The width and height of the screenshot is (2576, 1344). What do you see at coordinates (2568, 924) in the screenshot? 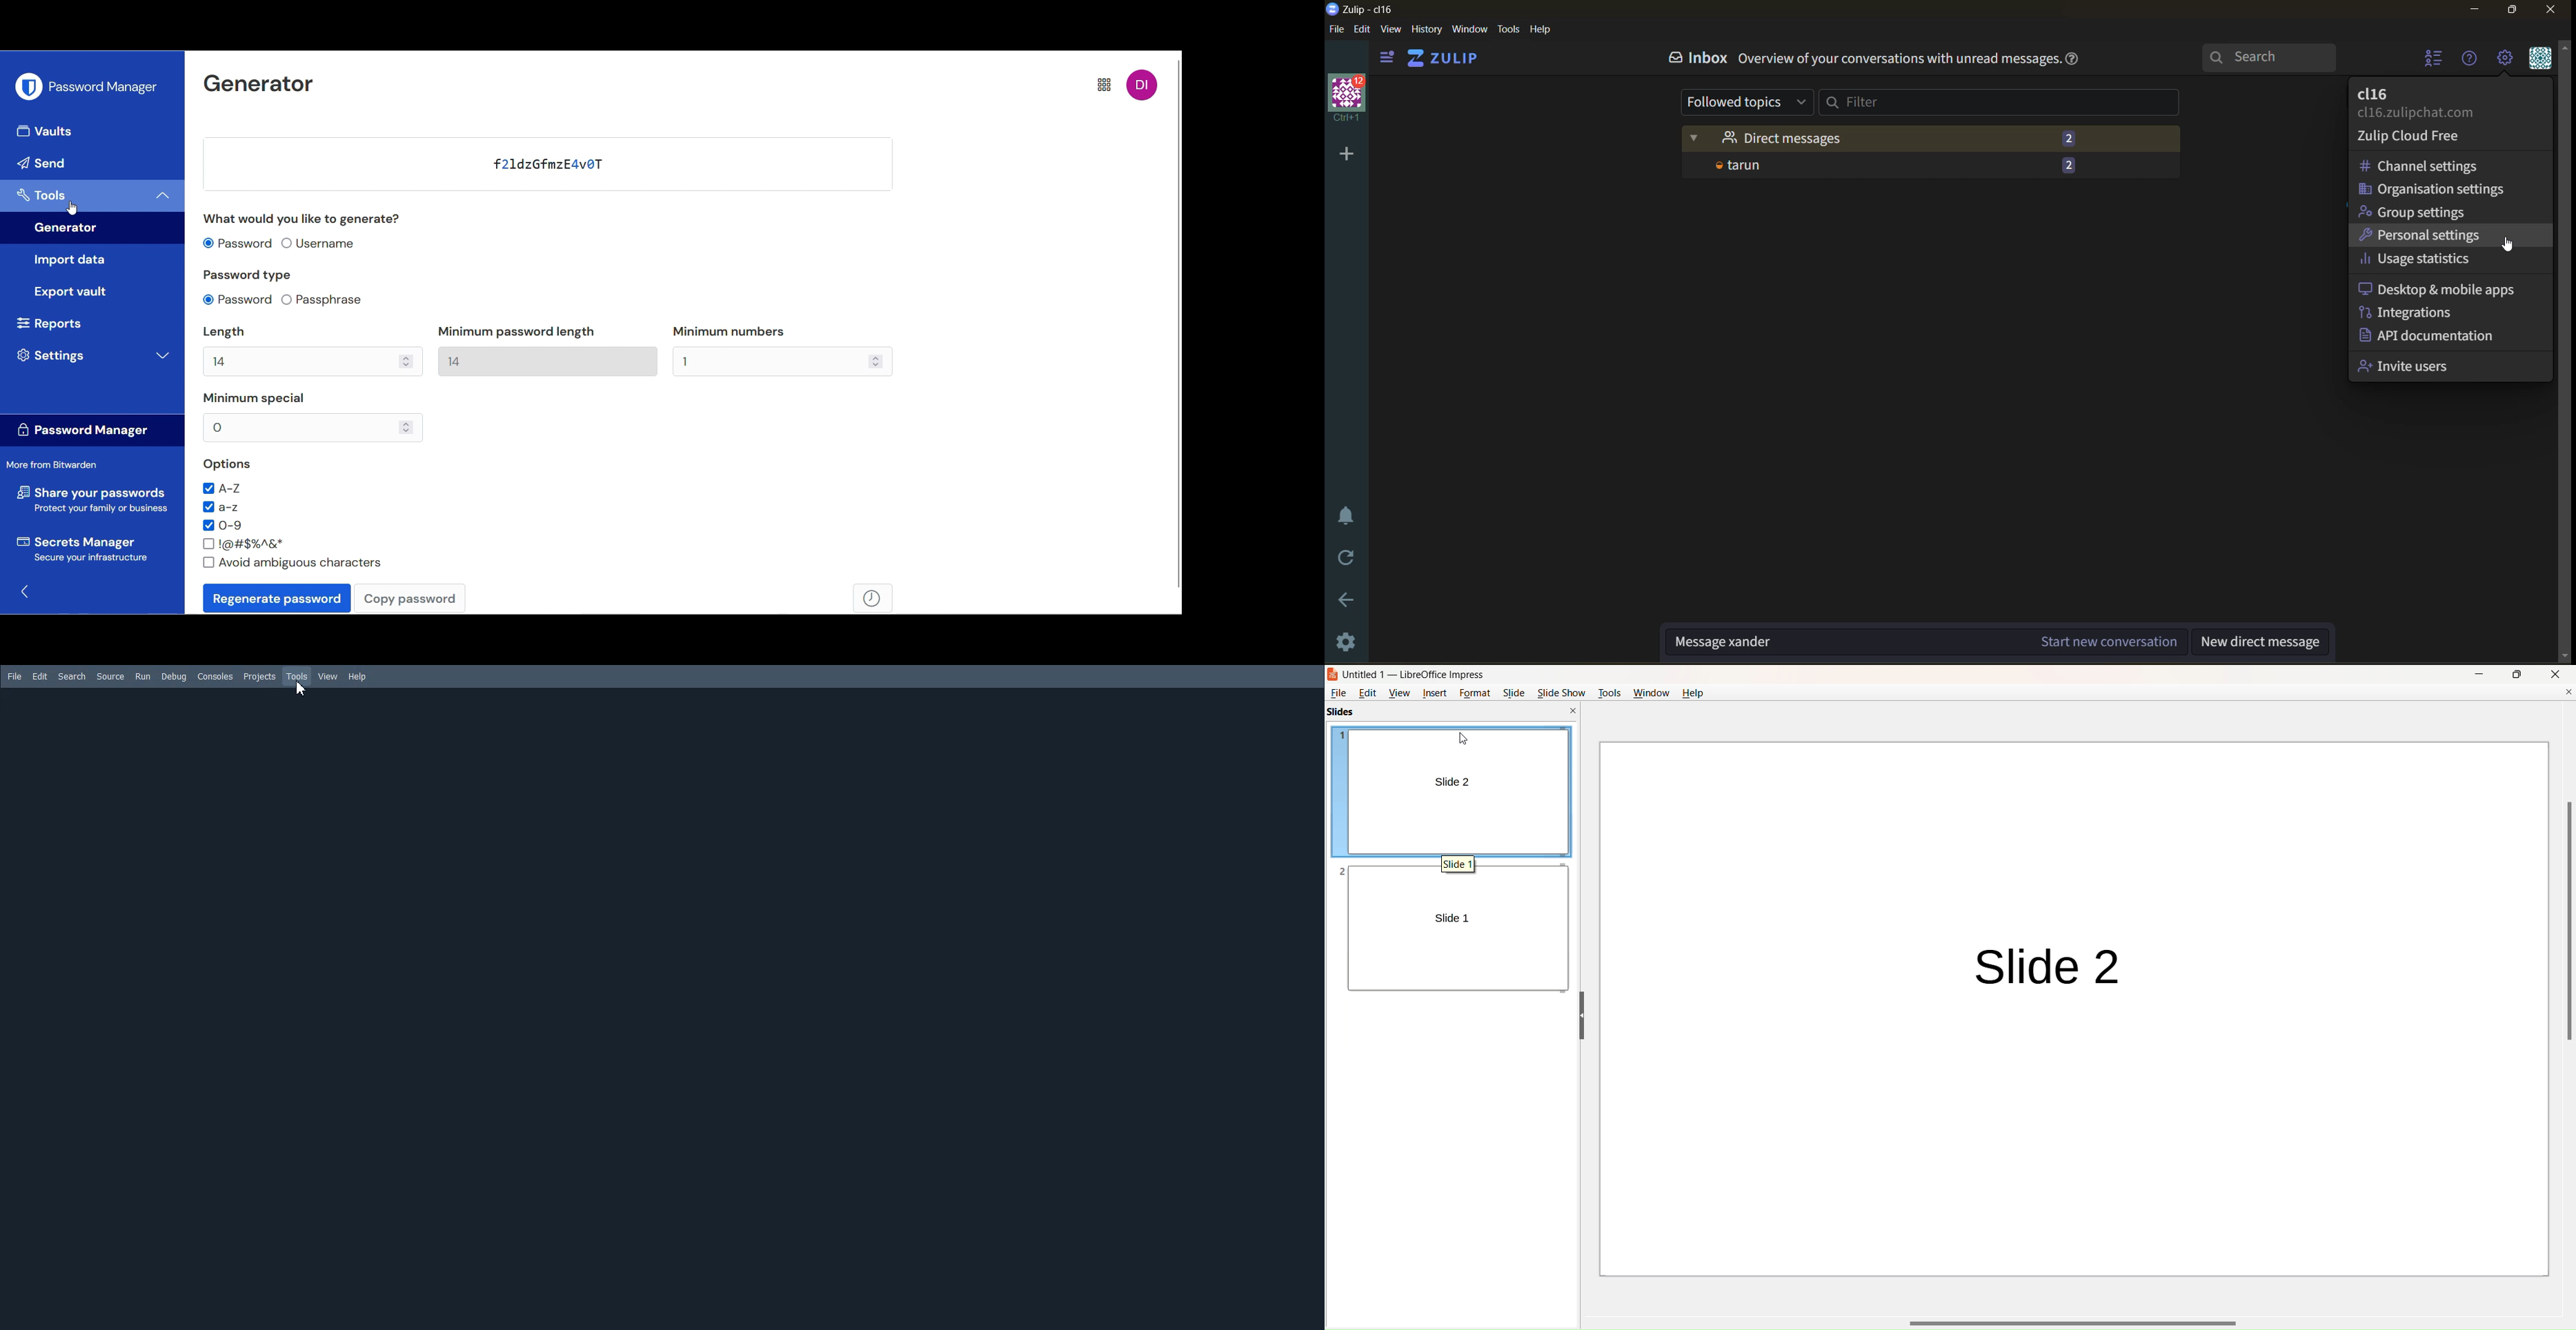
I see `vertical scroll bar` at bounding box center [2568, 924].